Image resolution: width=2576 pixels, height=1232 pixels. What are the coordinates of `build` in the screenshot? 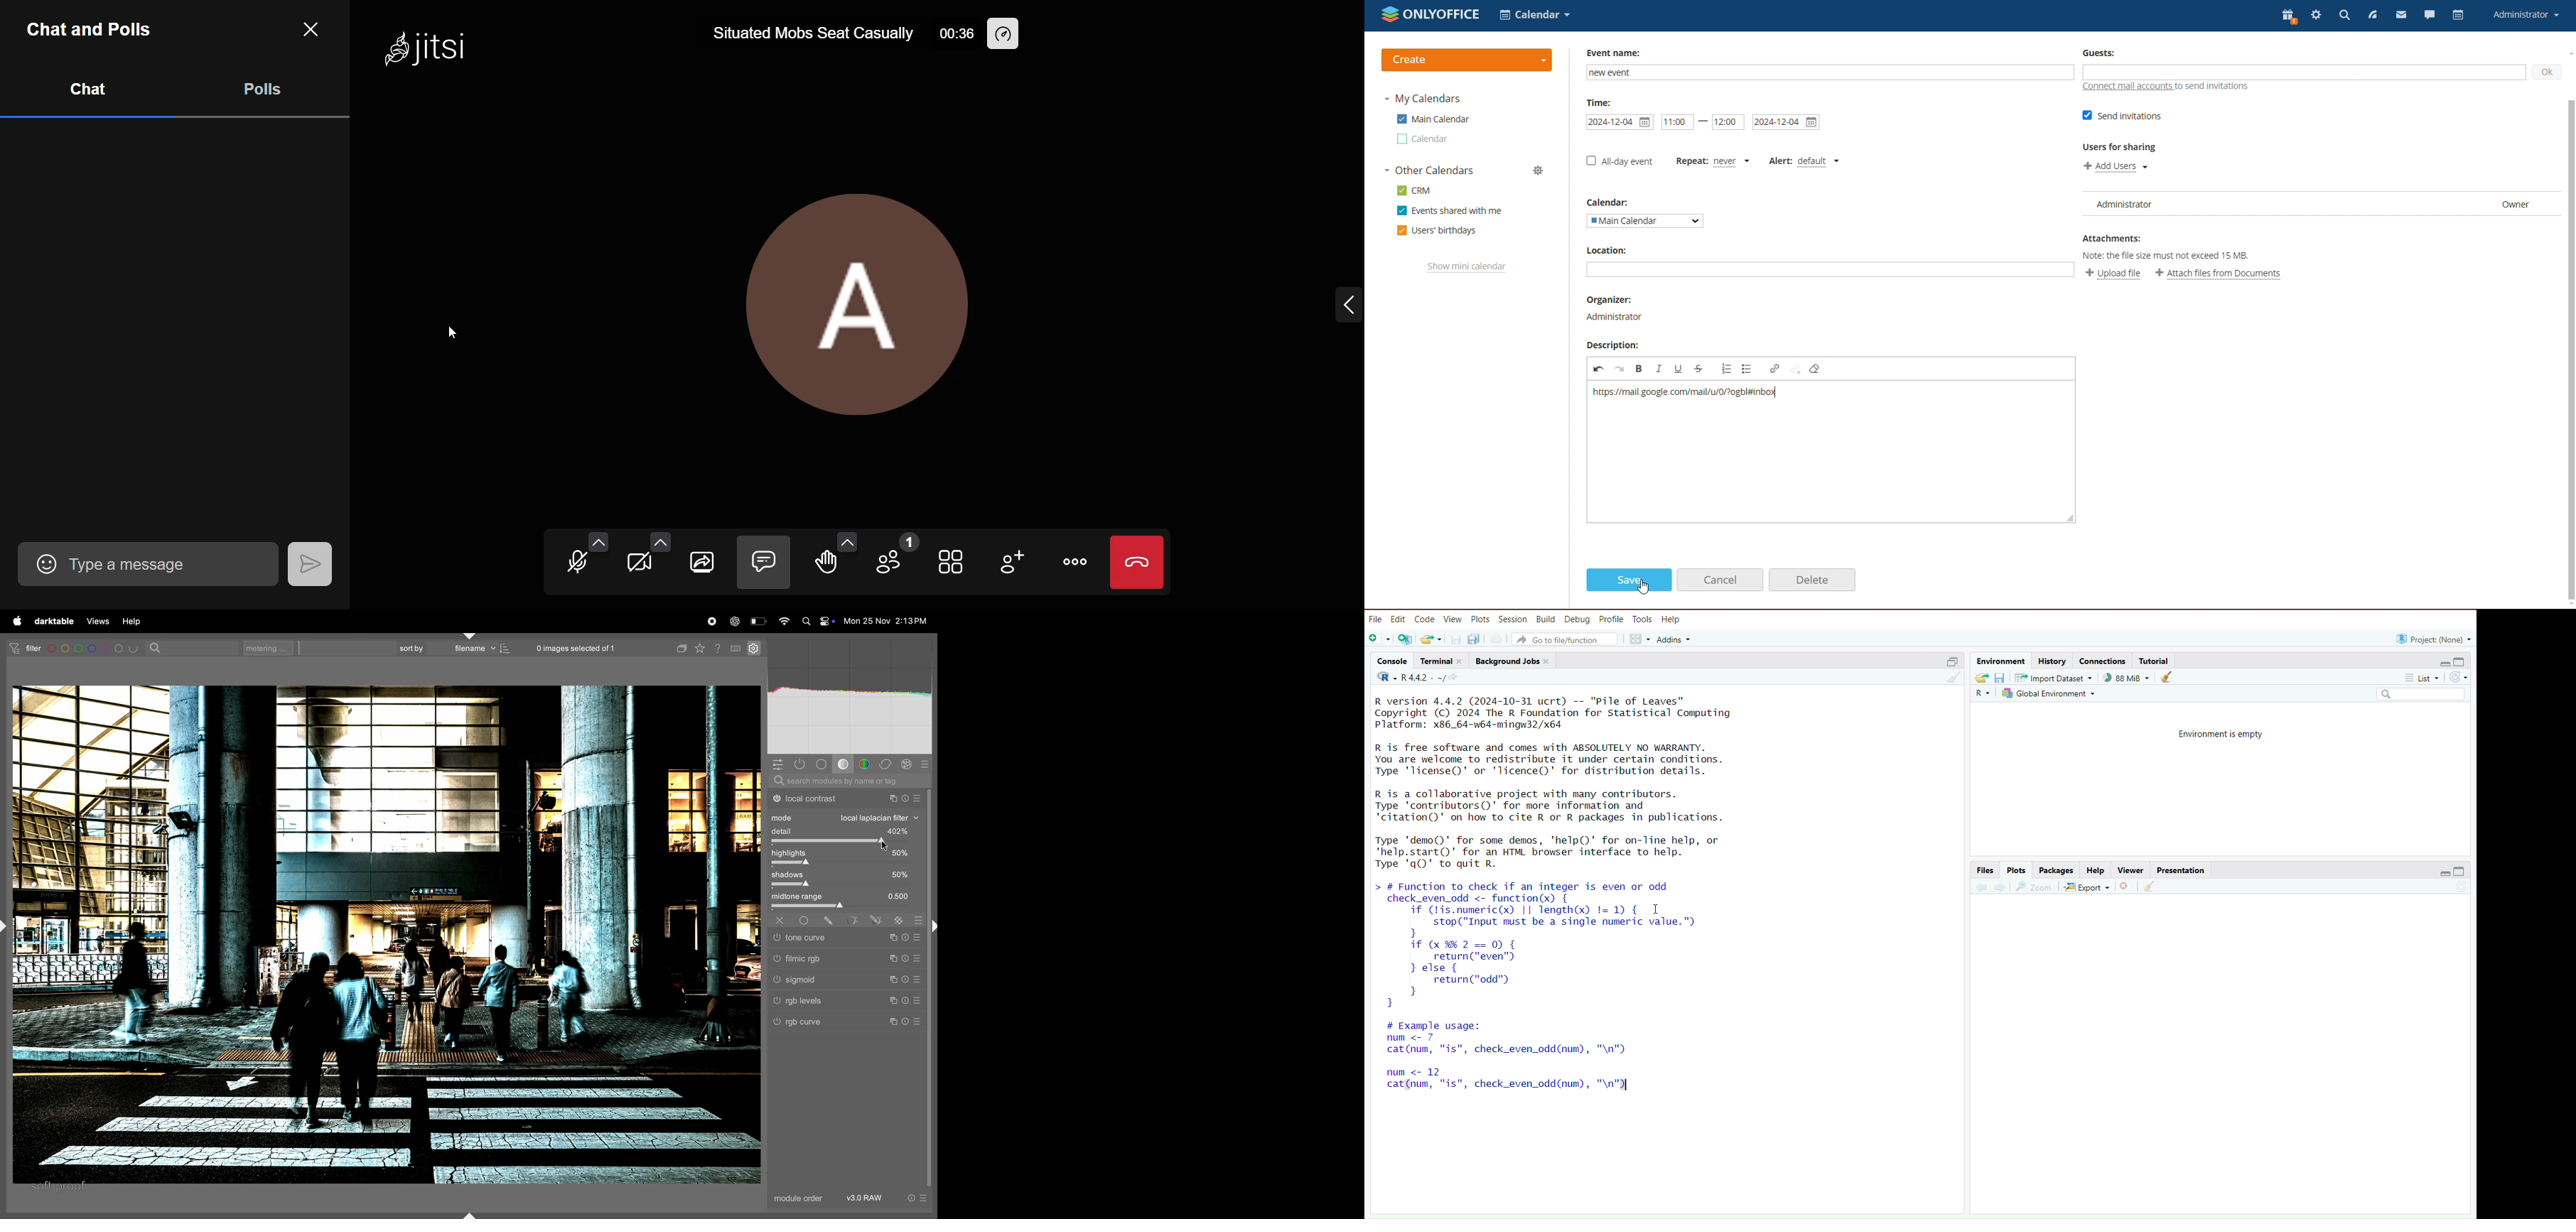 It's located at (1546, 620).